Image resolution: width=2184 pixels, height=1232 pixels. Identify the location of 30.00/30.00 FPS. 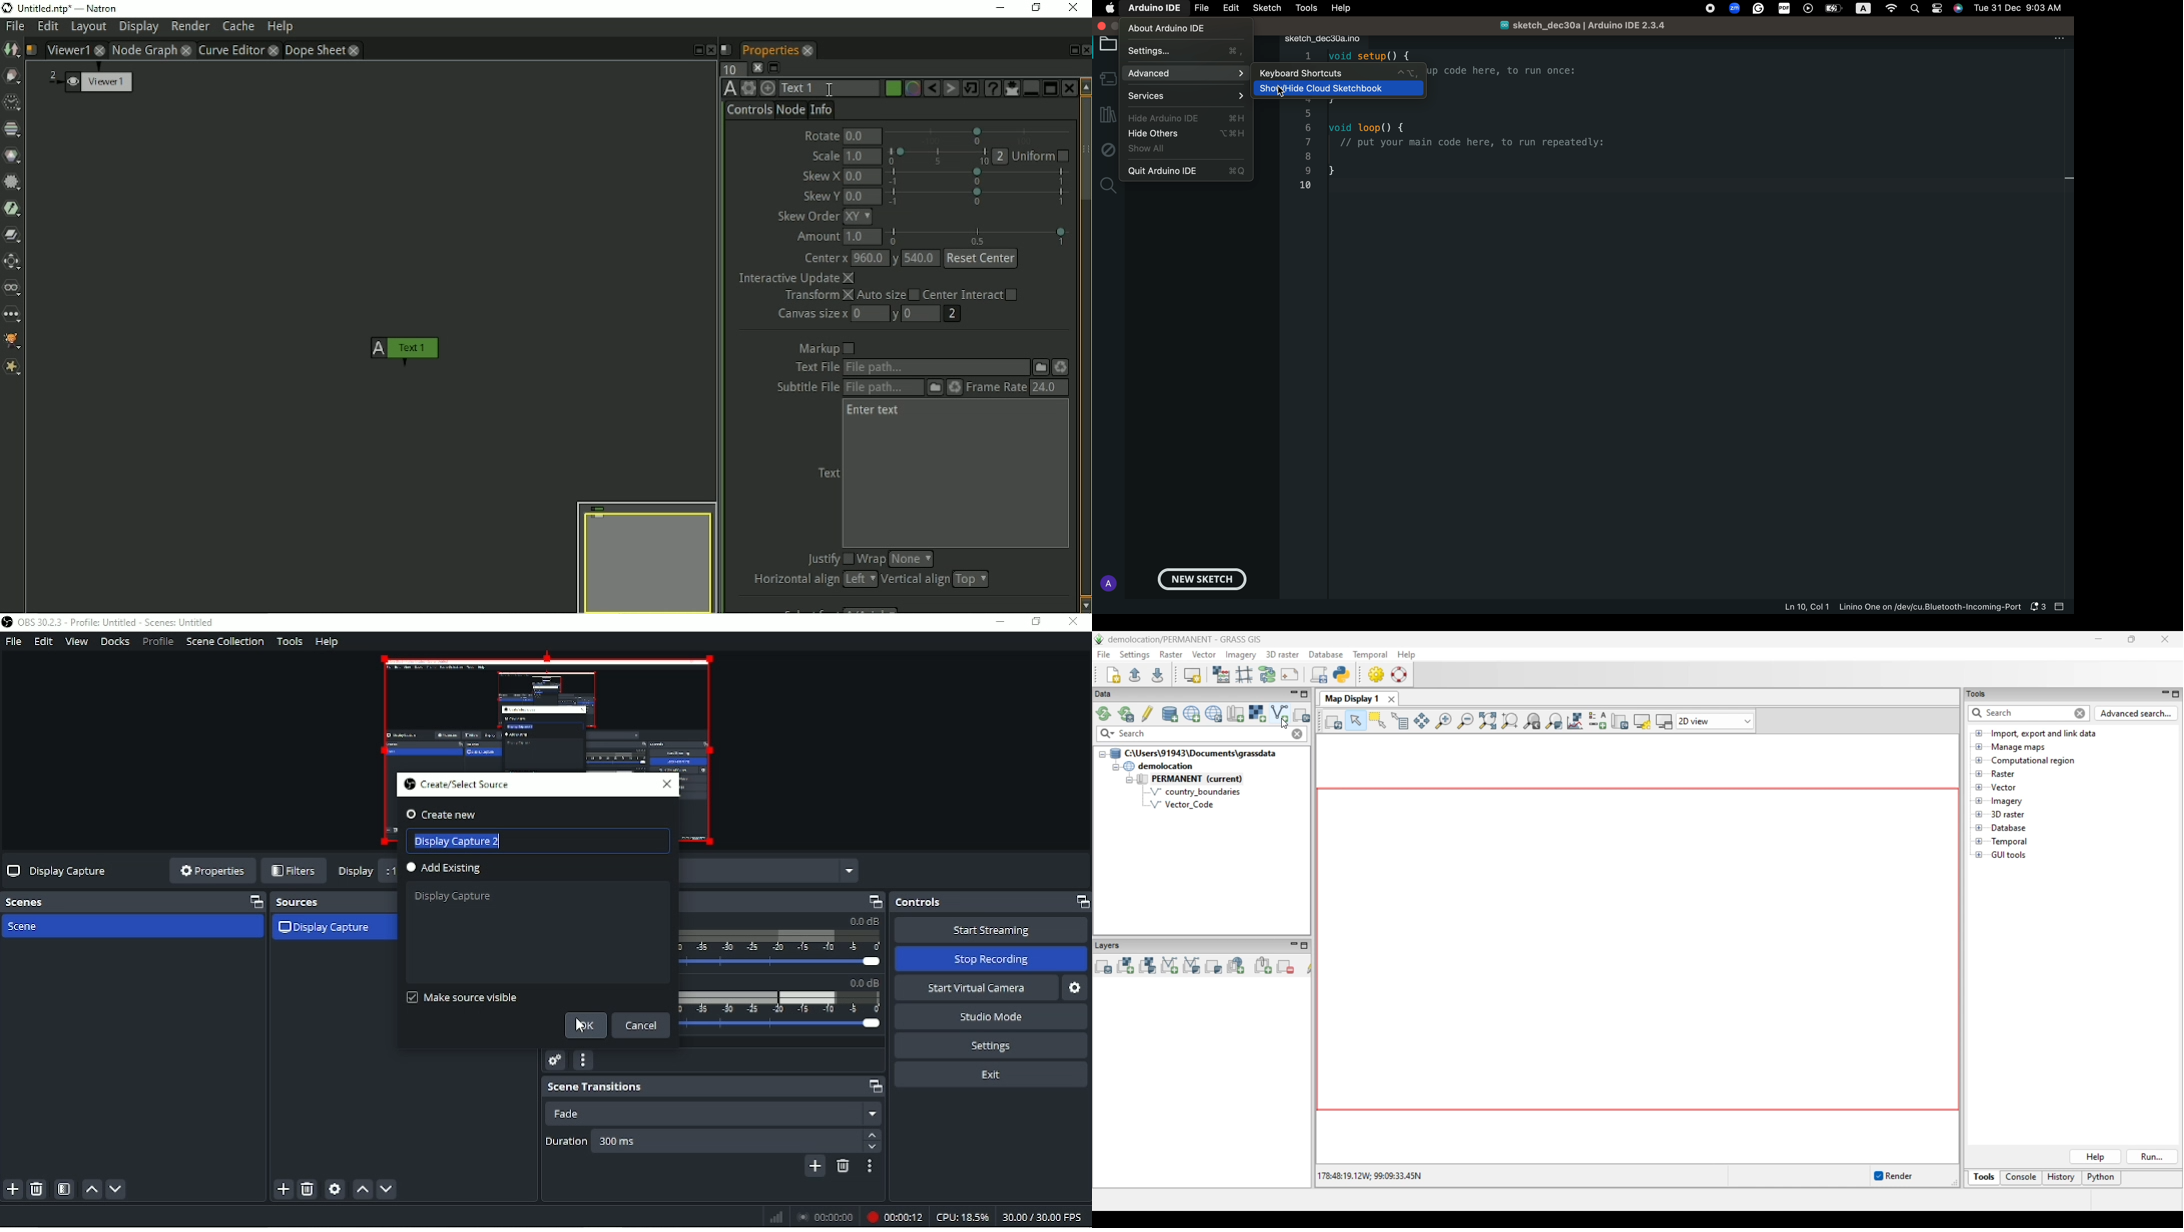
(1045, 1216).